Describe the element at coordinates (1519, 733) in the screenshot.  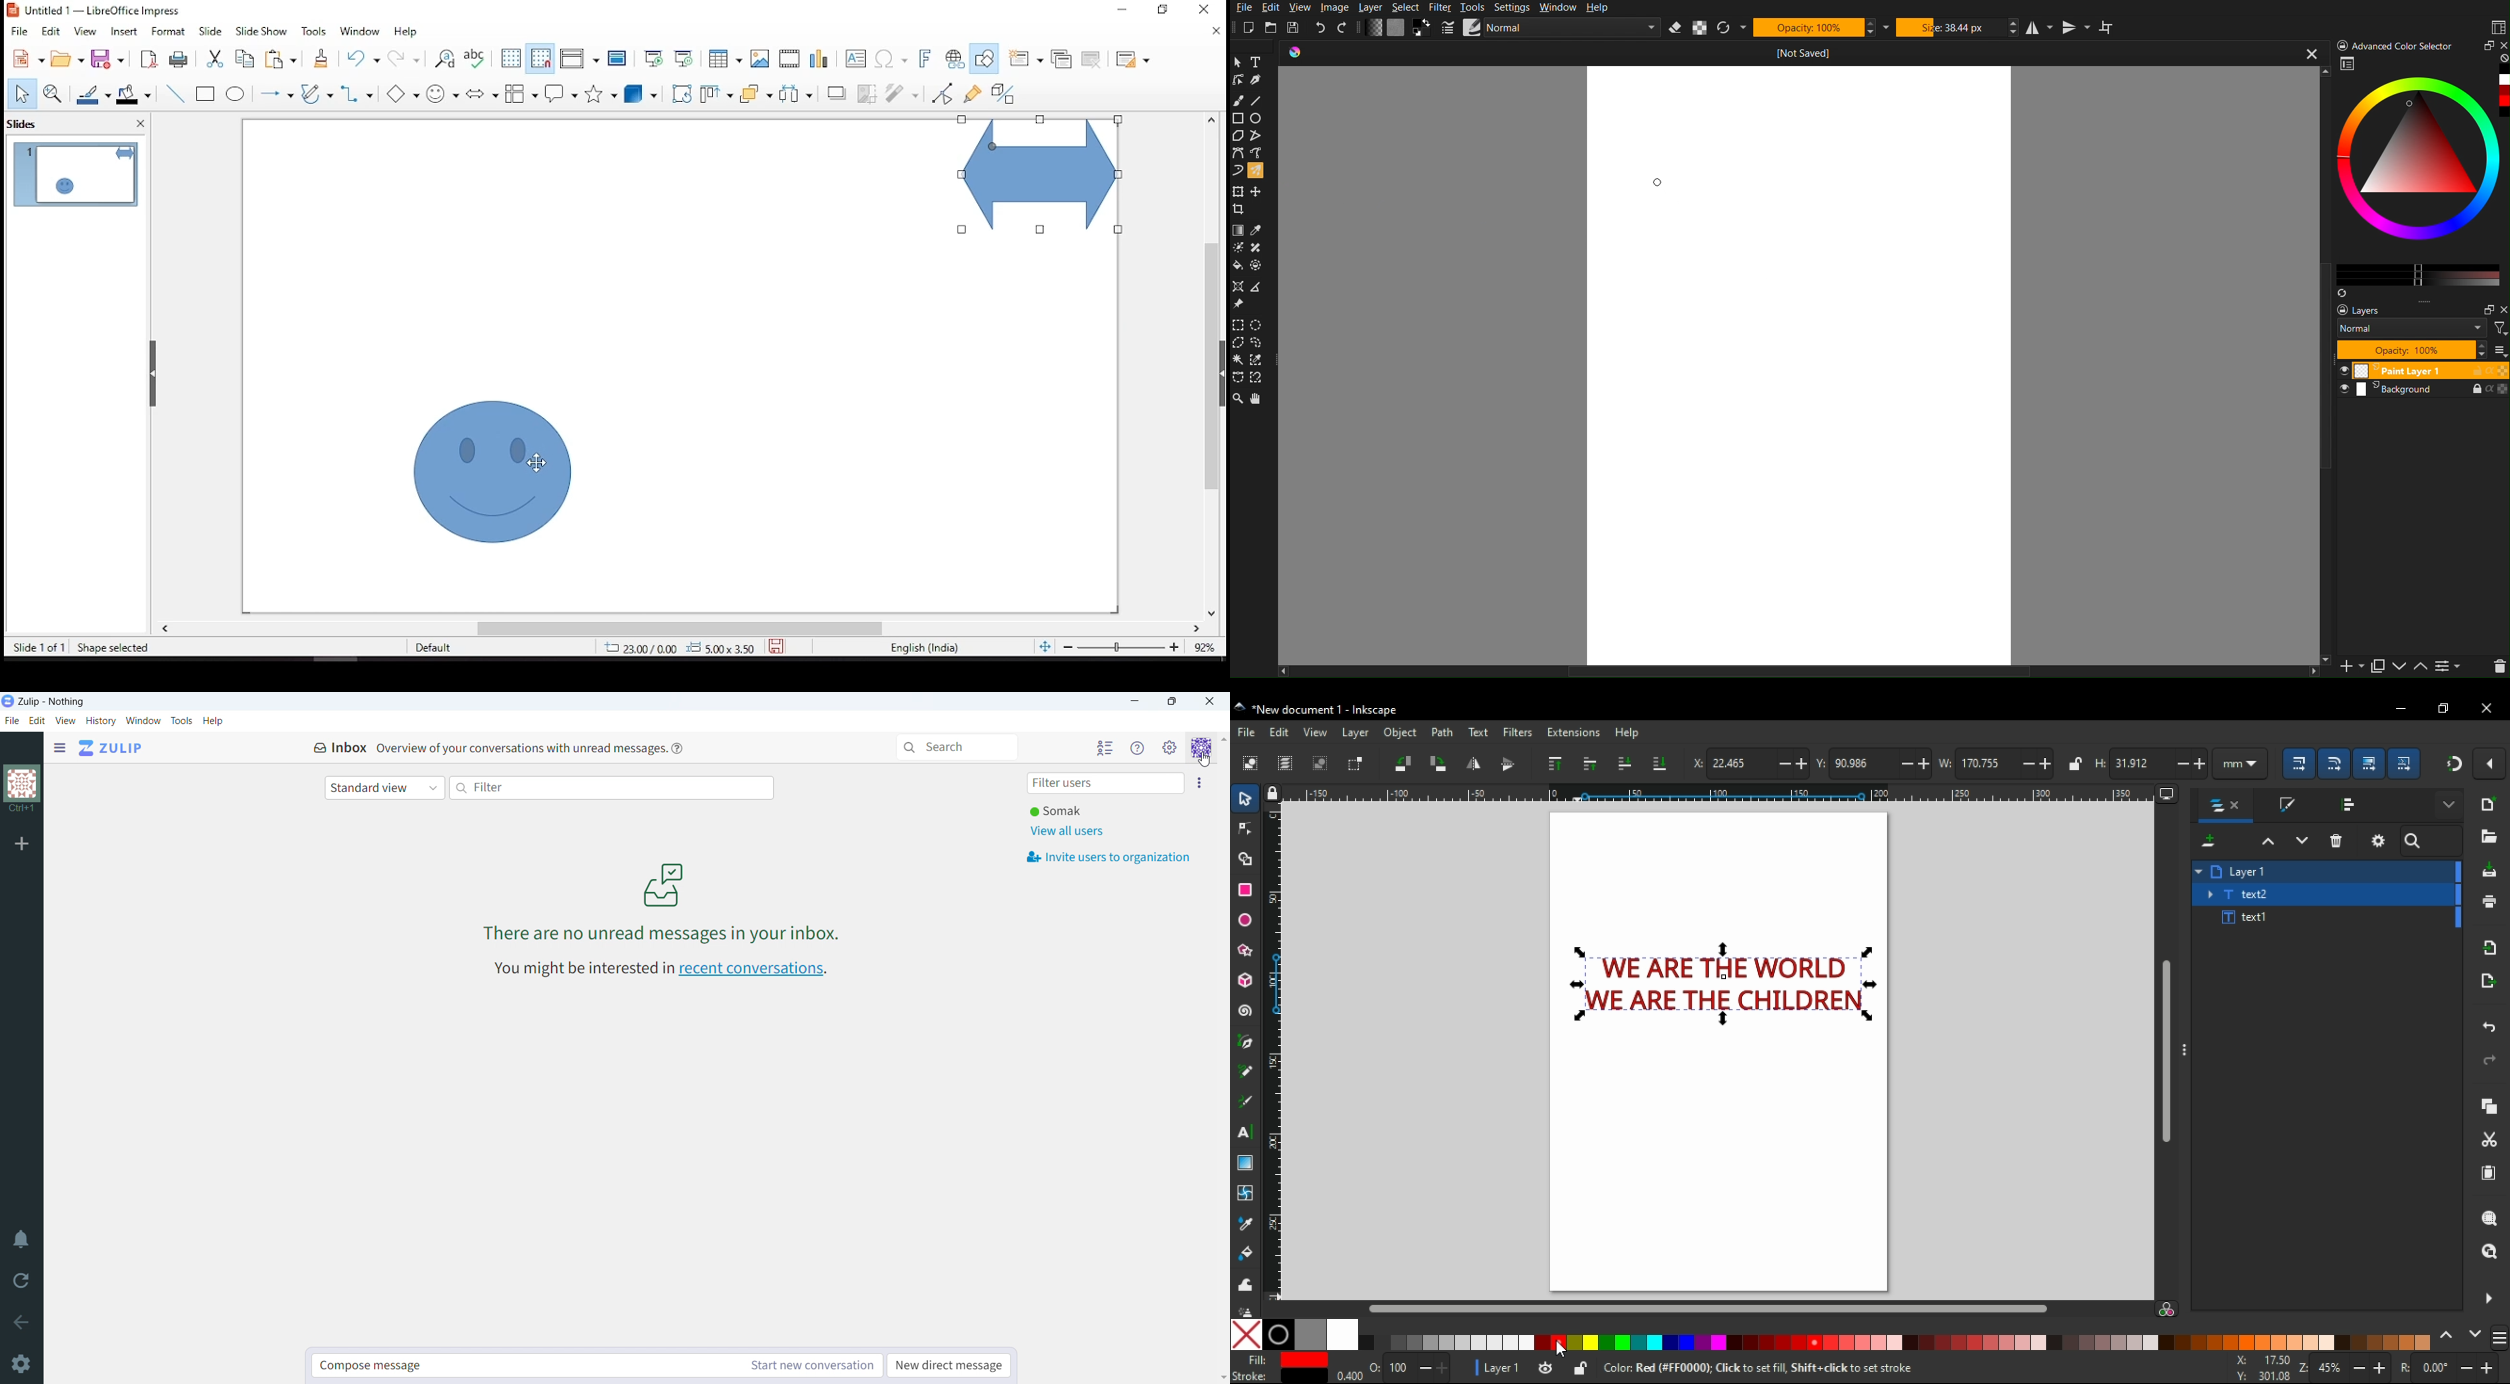
I see `filters` at that location.